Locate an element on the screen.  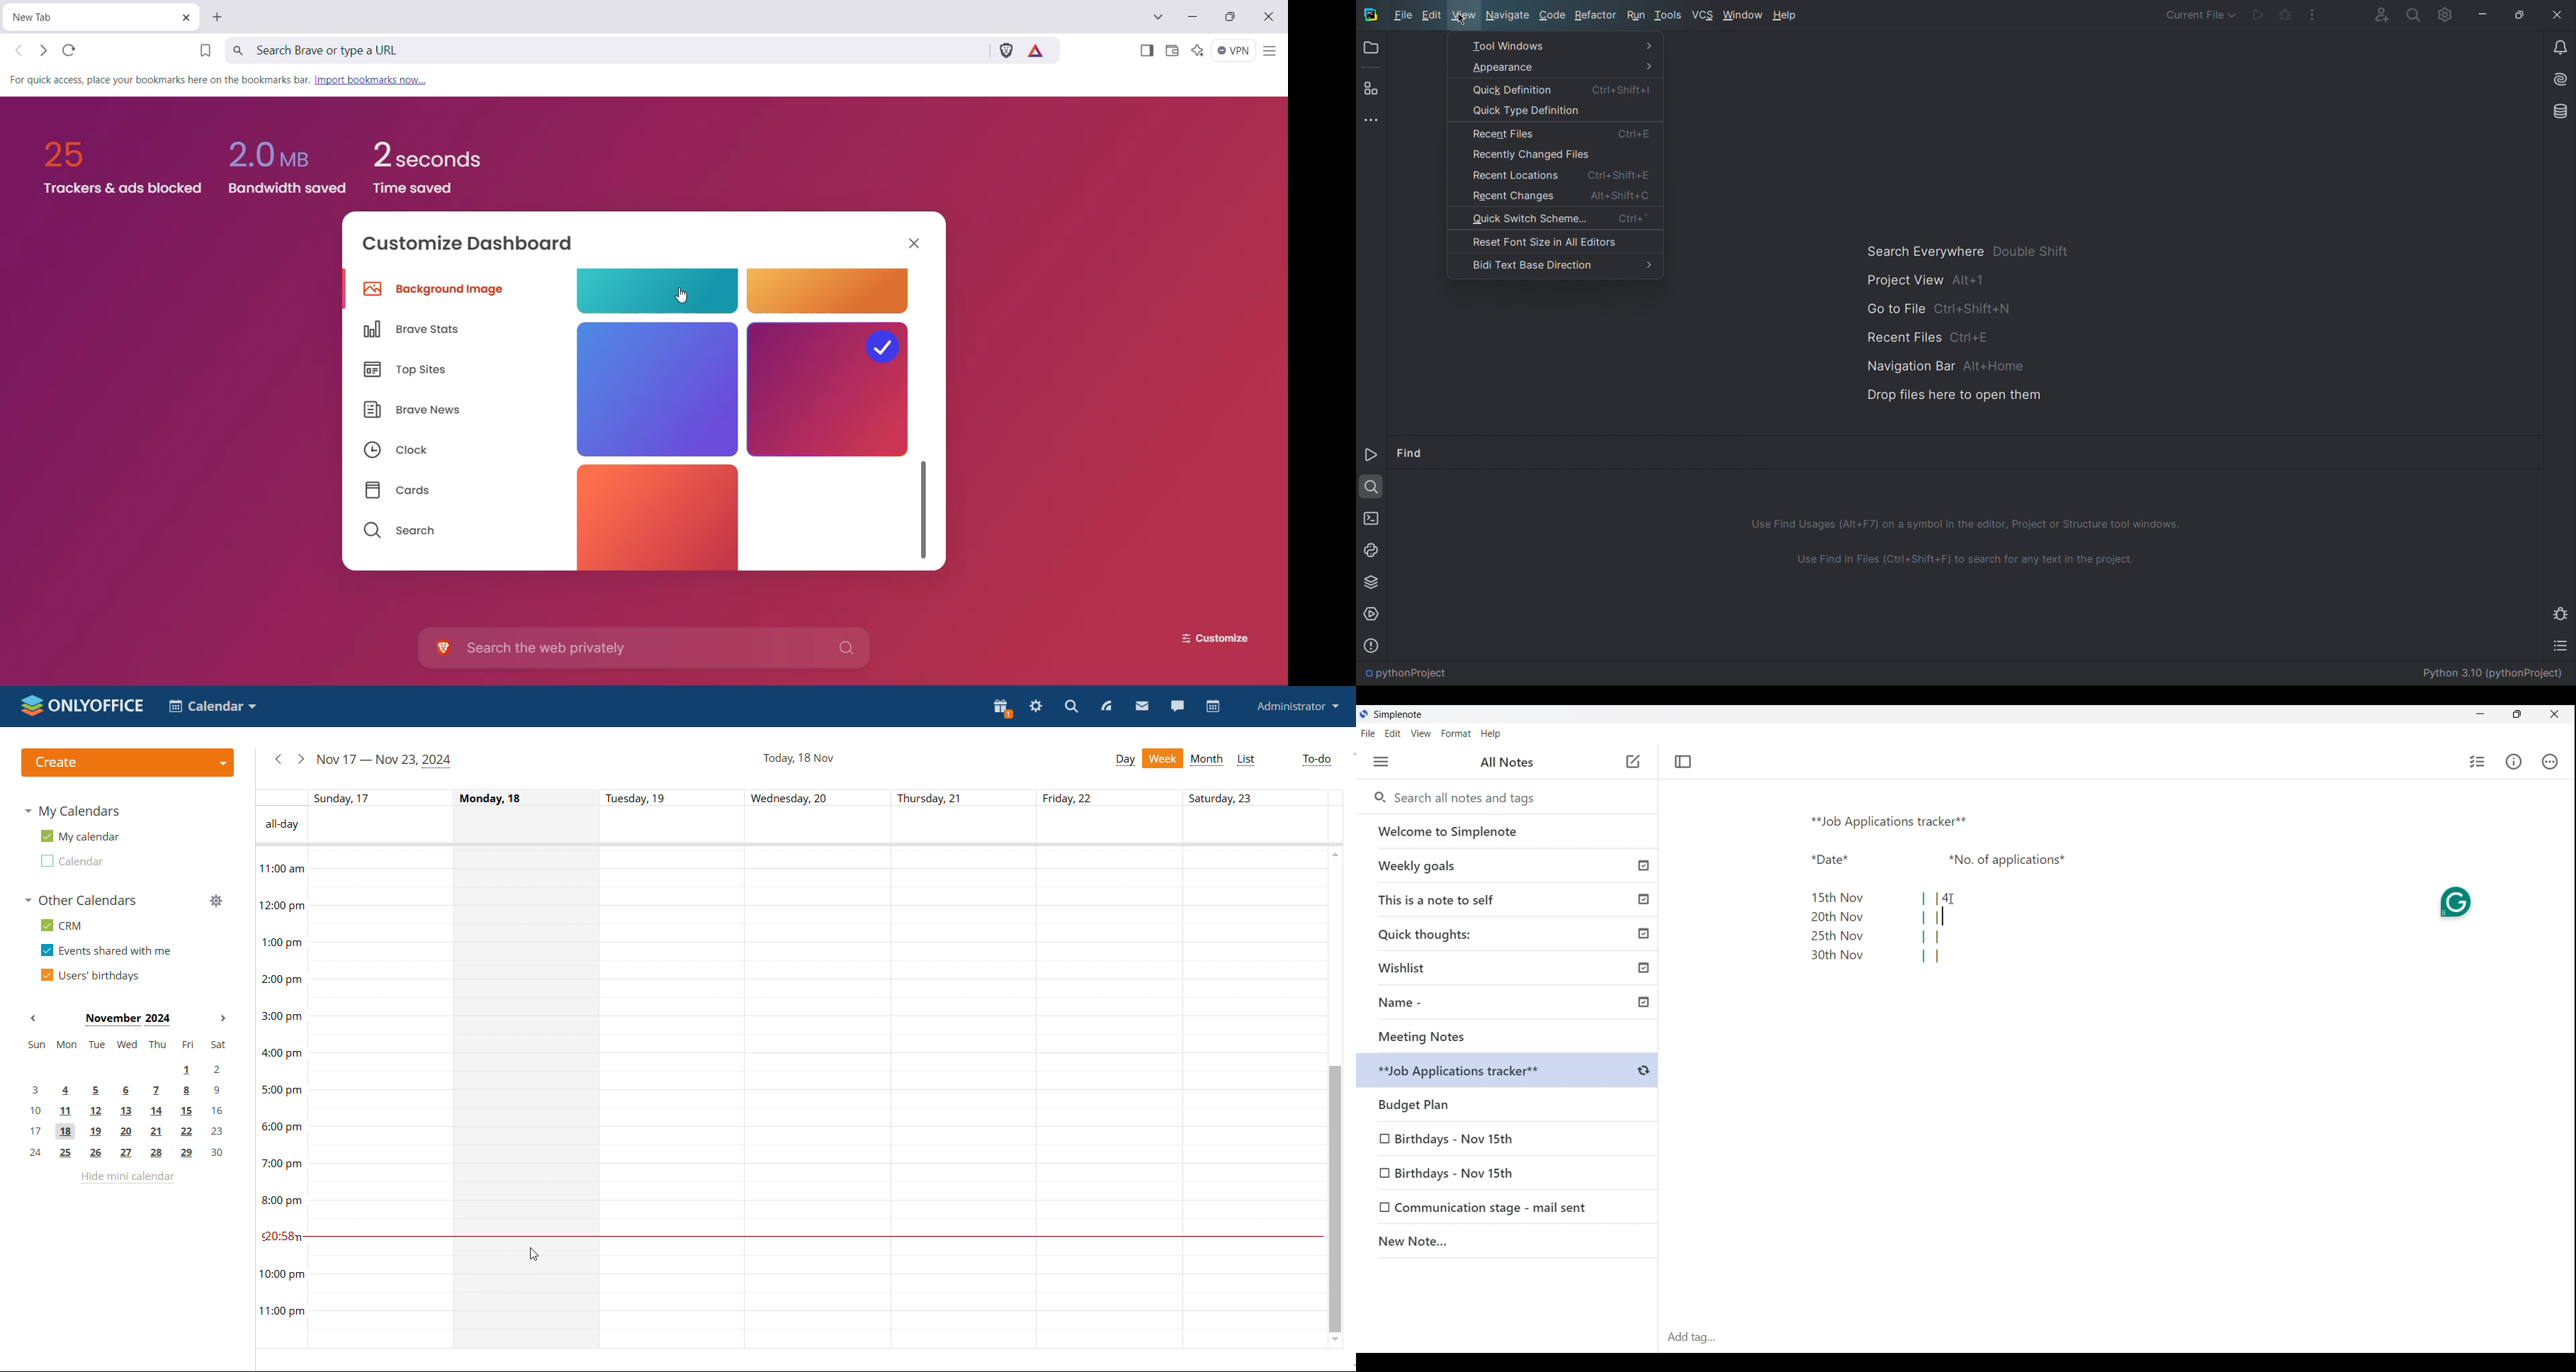
TODO is located at coordinates (2563, 648).